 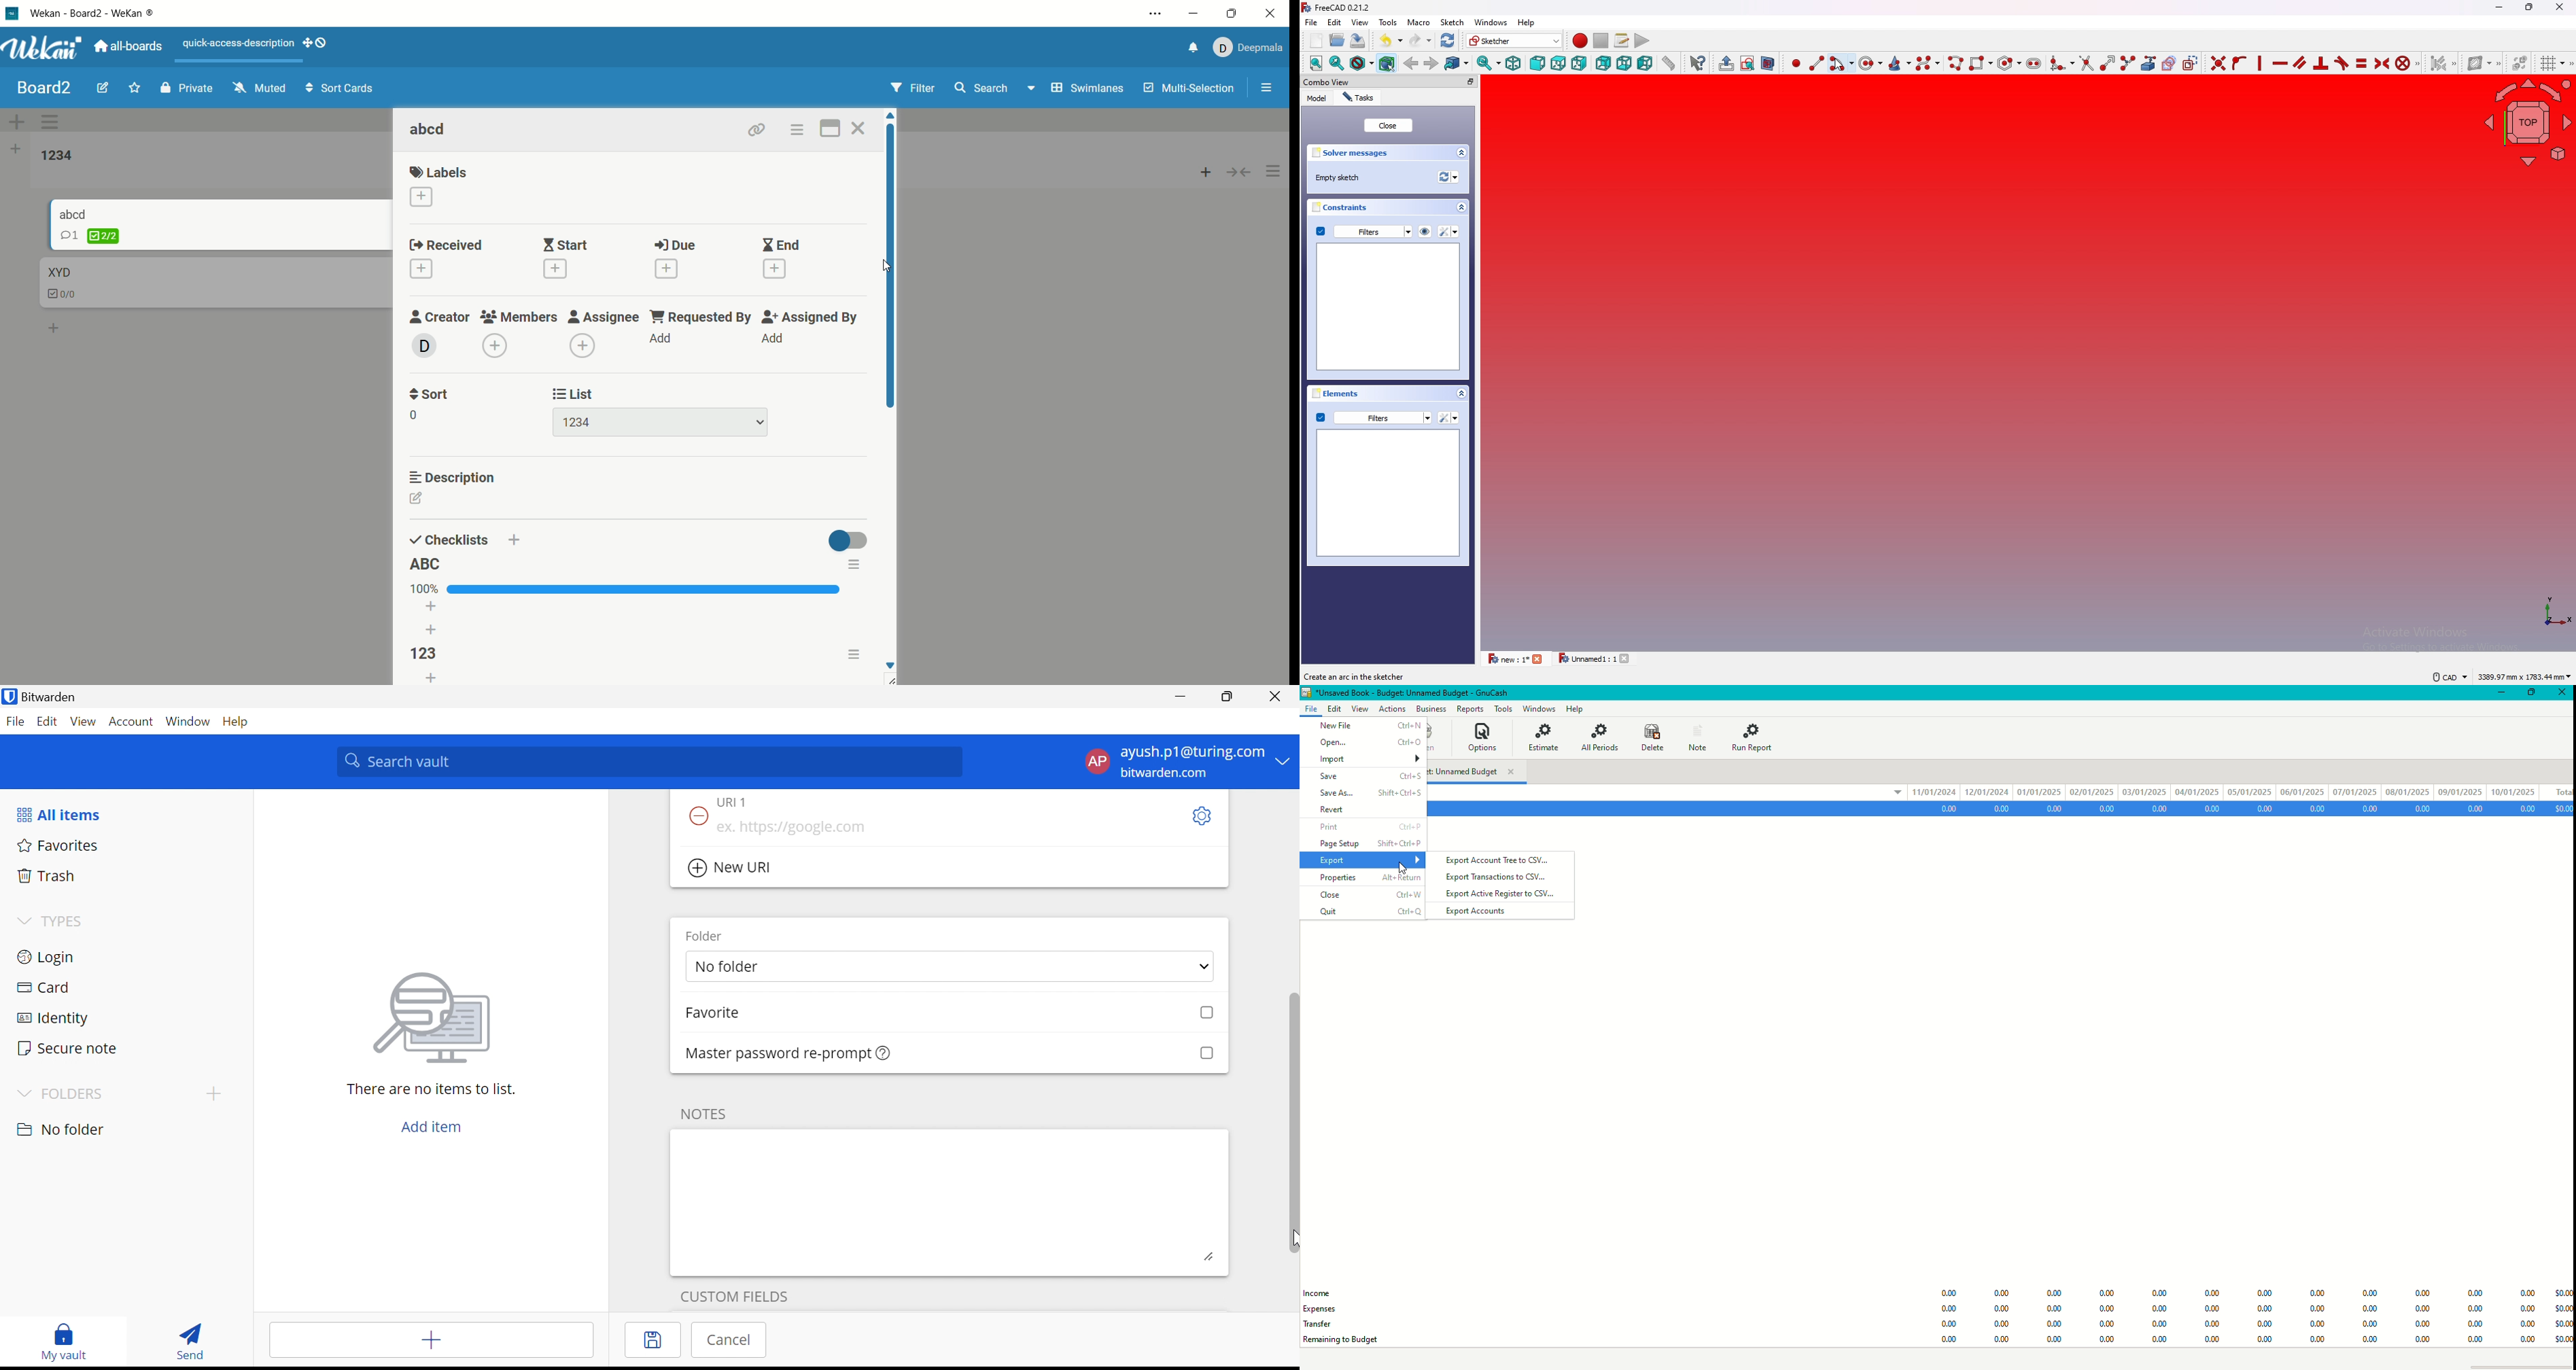 What do you see at coordinates (1539, 659) in the screenshot?
I see `close` at bounding box center [1539, 659].